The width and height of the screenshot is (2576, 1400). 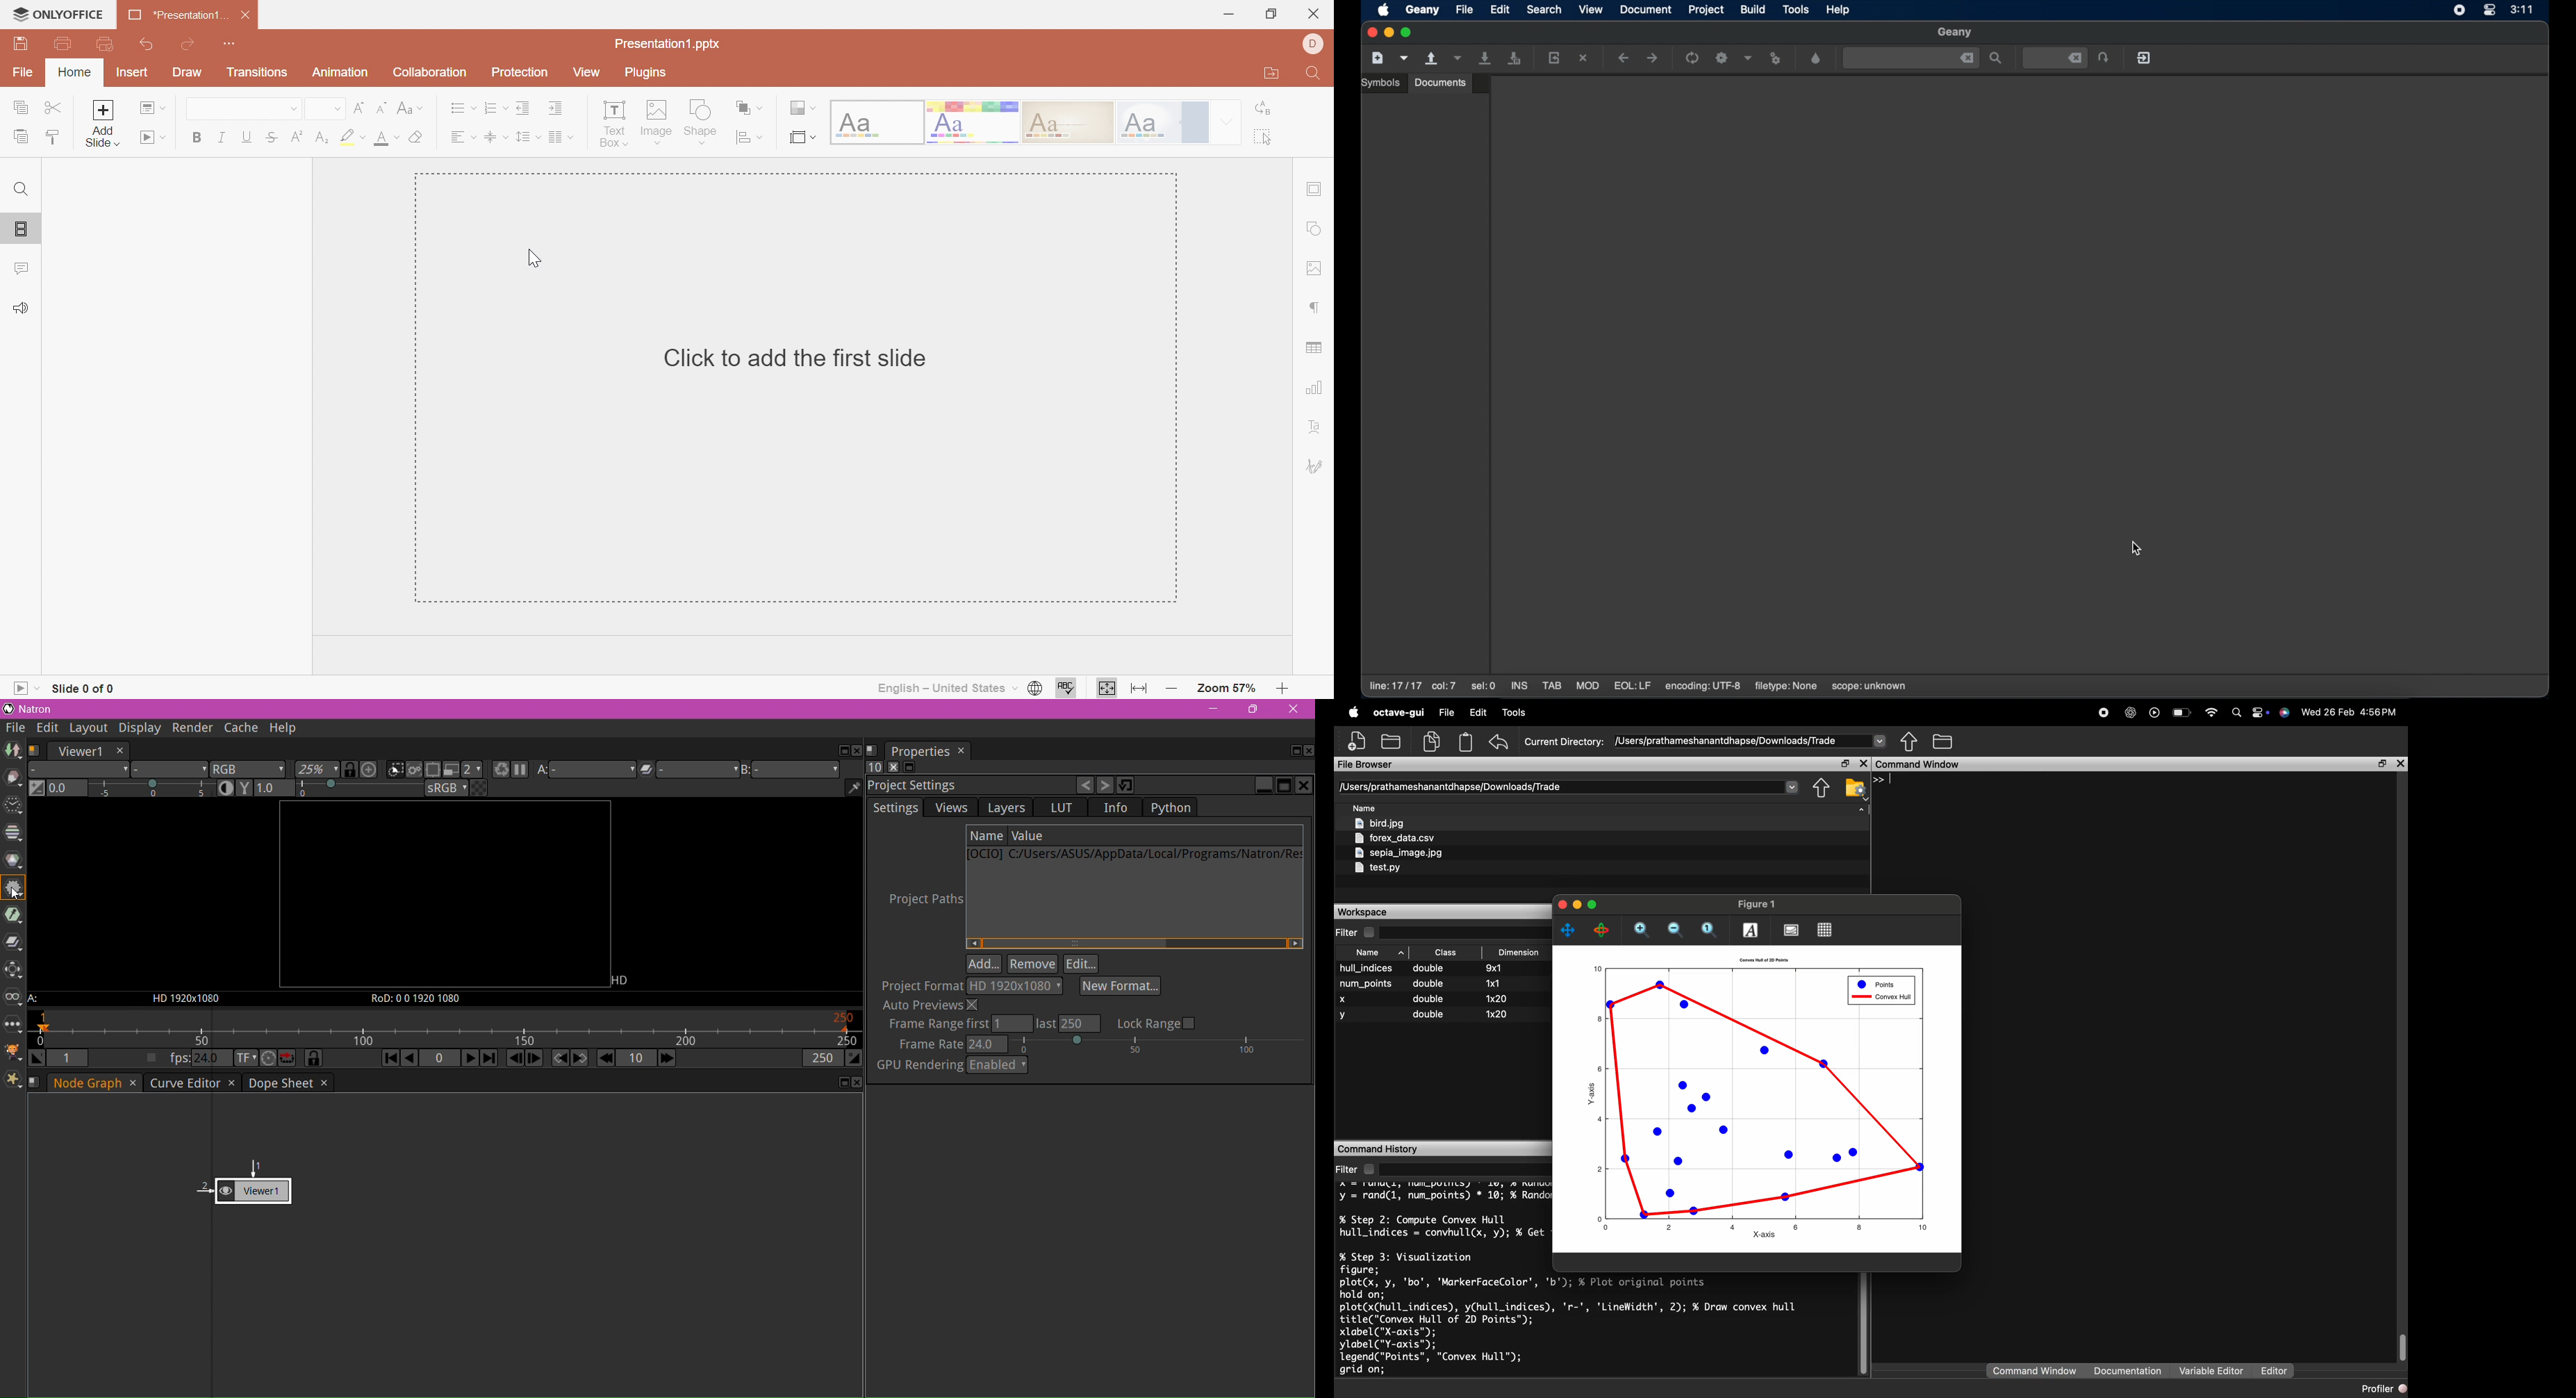 What do you see at coordinates (233, 44) in the screenshot?
I see `Customize Quick Access Toolbar` at bounding box center [233, 44].